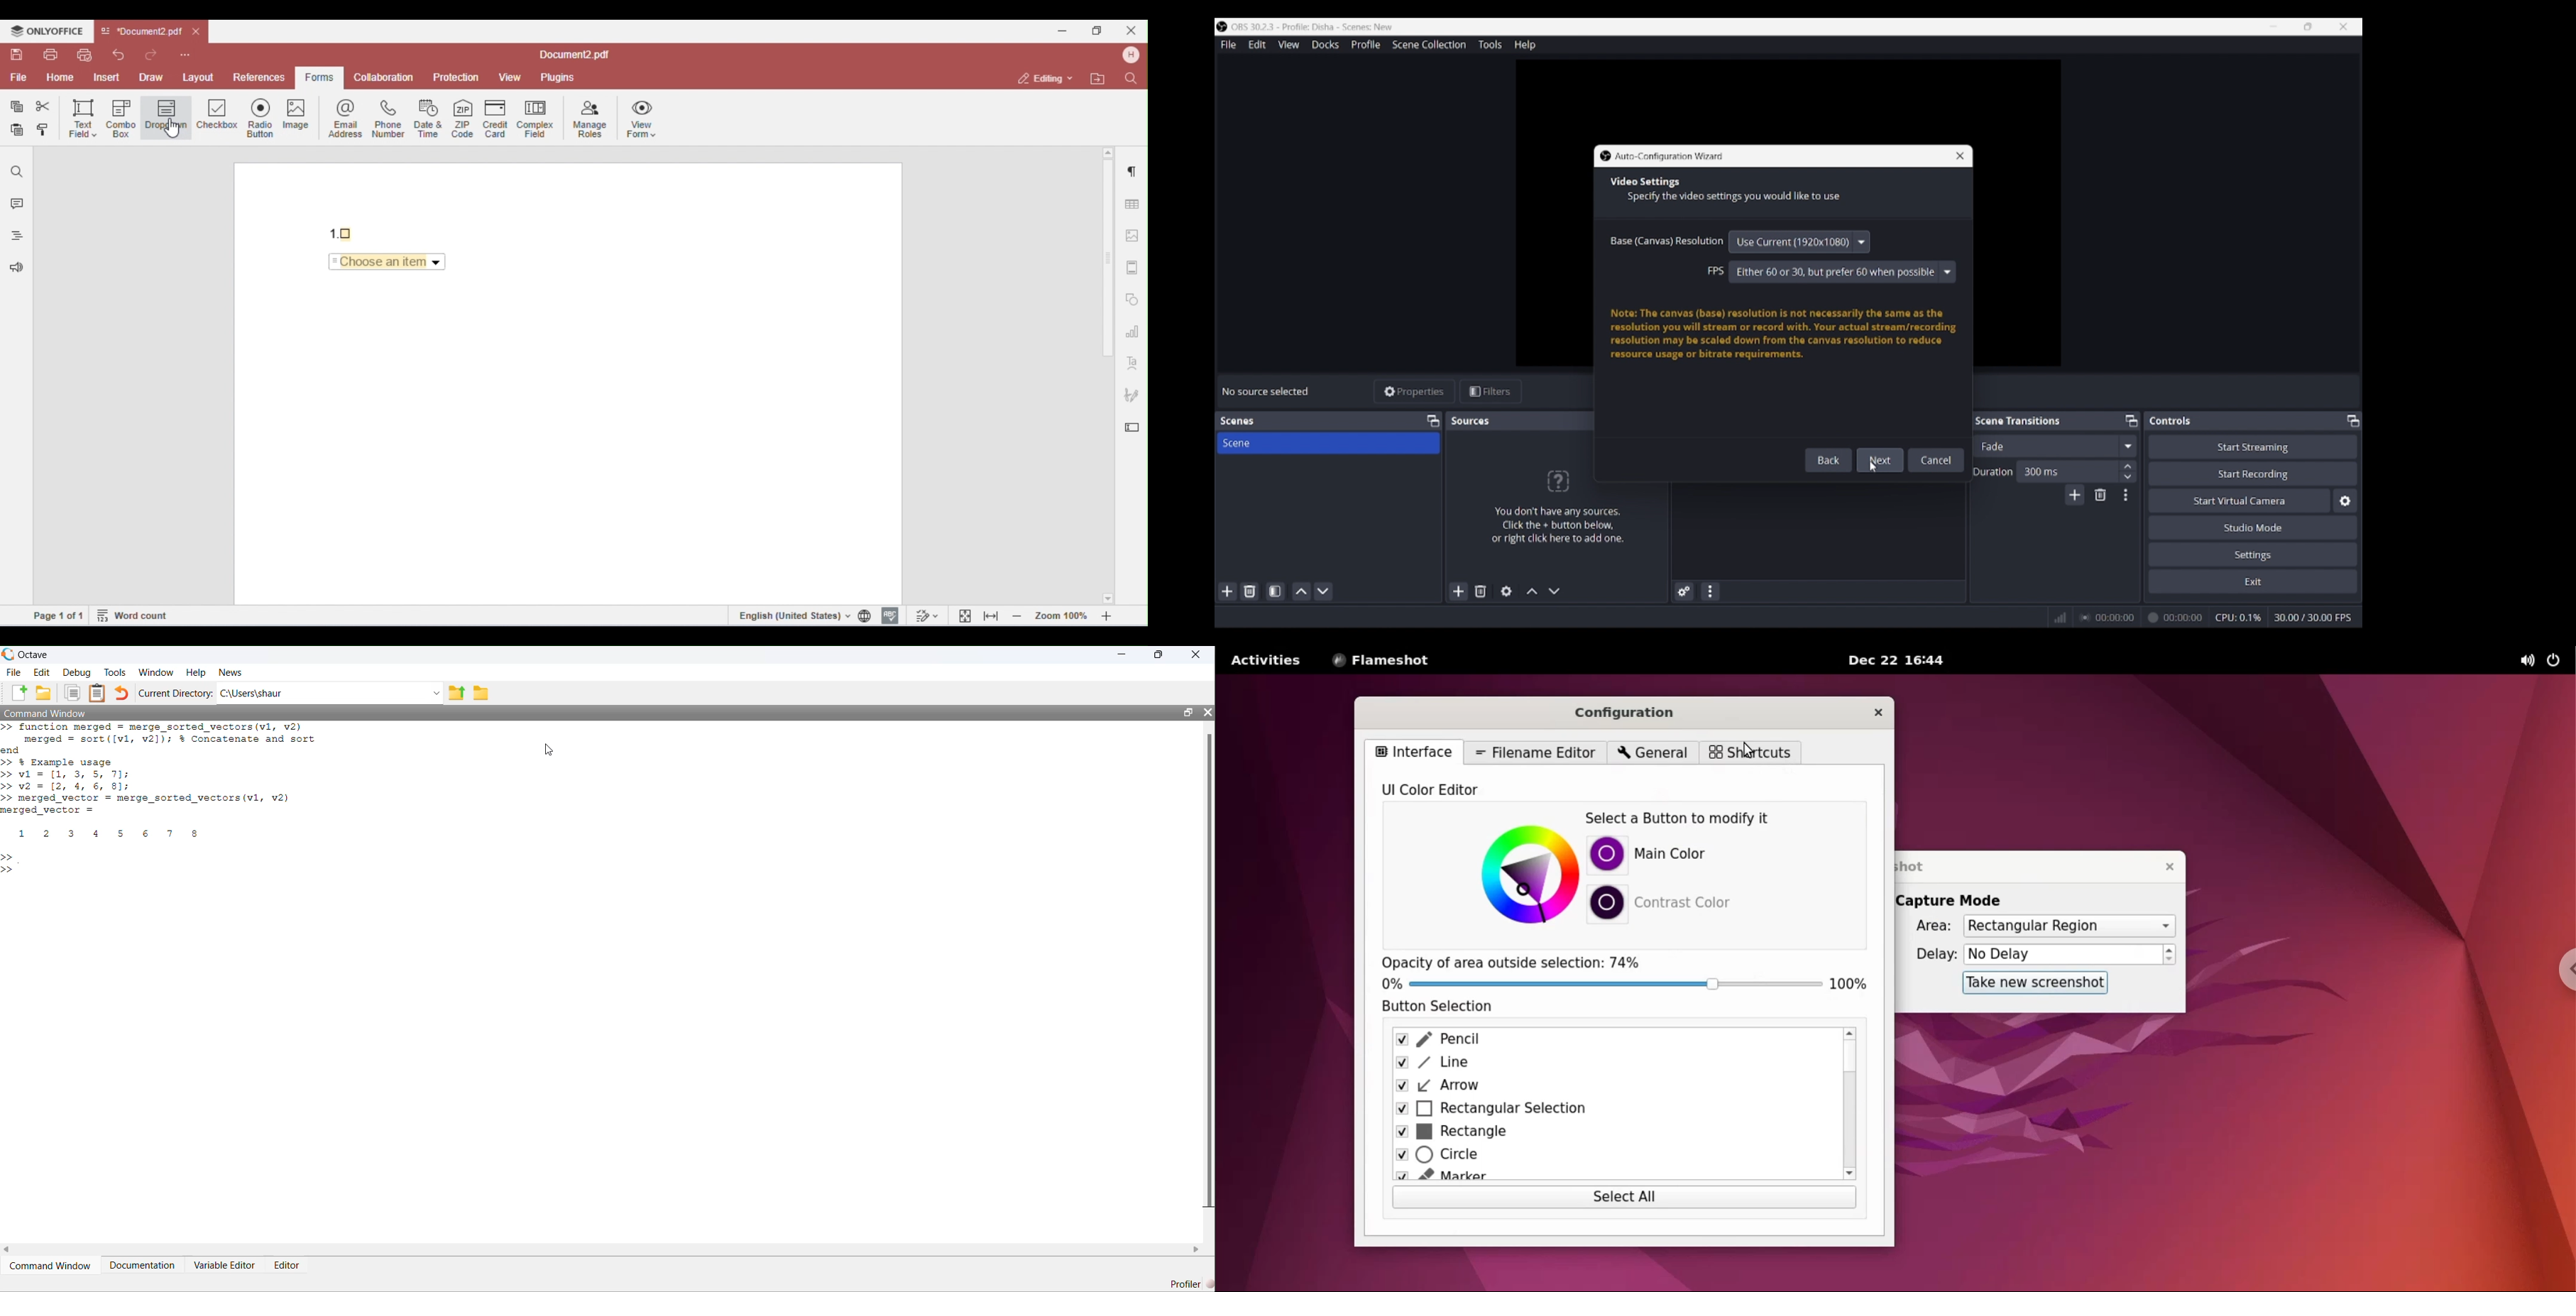 The width and height of the screenshot is (2576, 1316). Describe the element at coordinates (1459, 591) in the screenshot. I see `Add source` at that location.